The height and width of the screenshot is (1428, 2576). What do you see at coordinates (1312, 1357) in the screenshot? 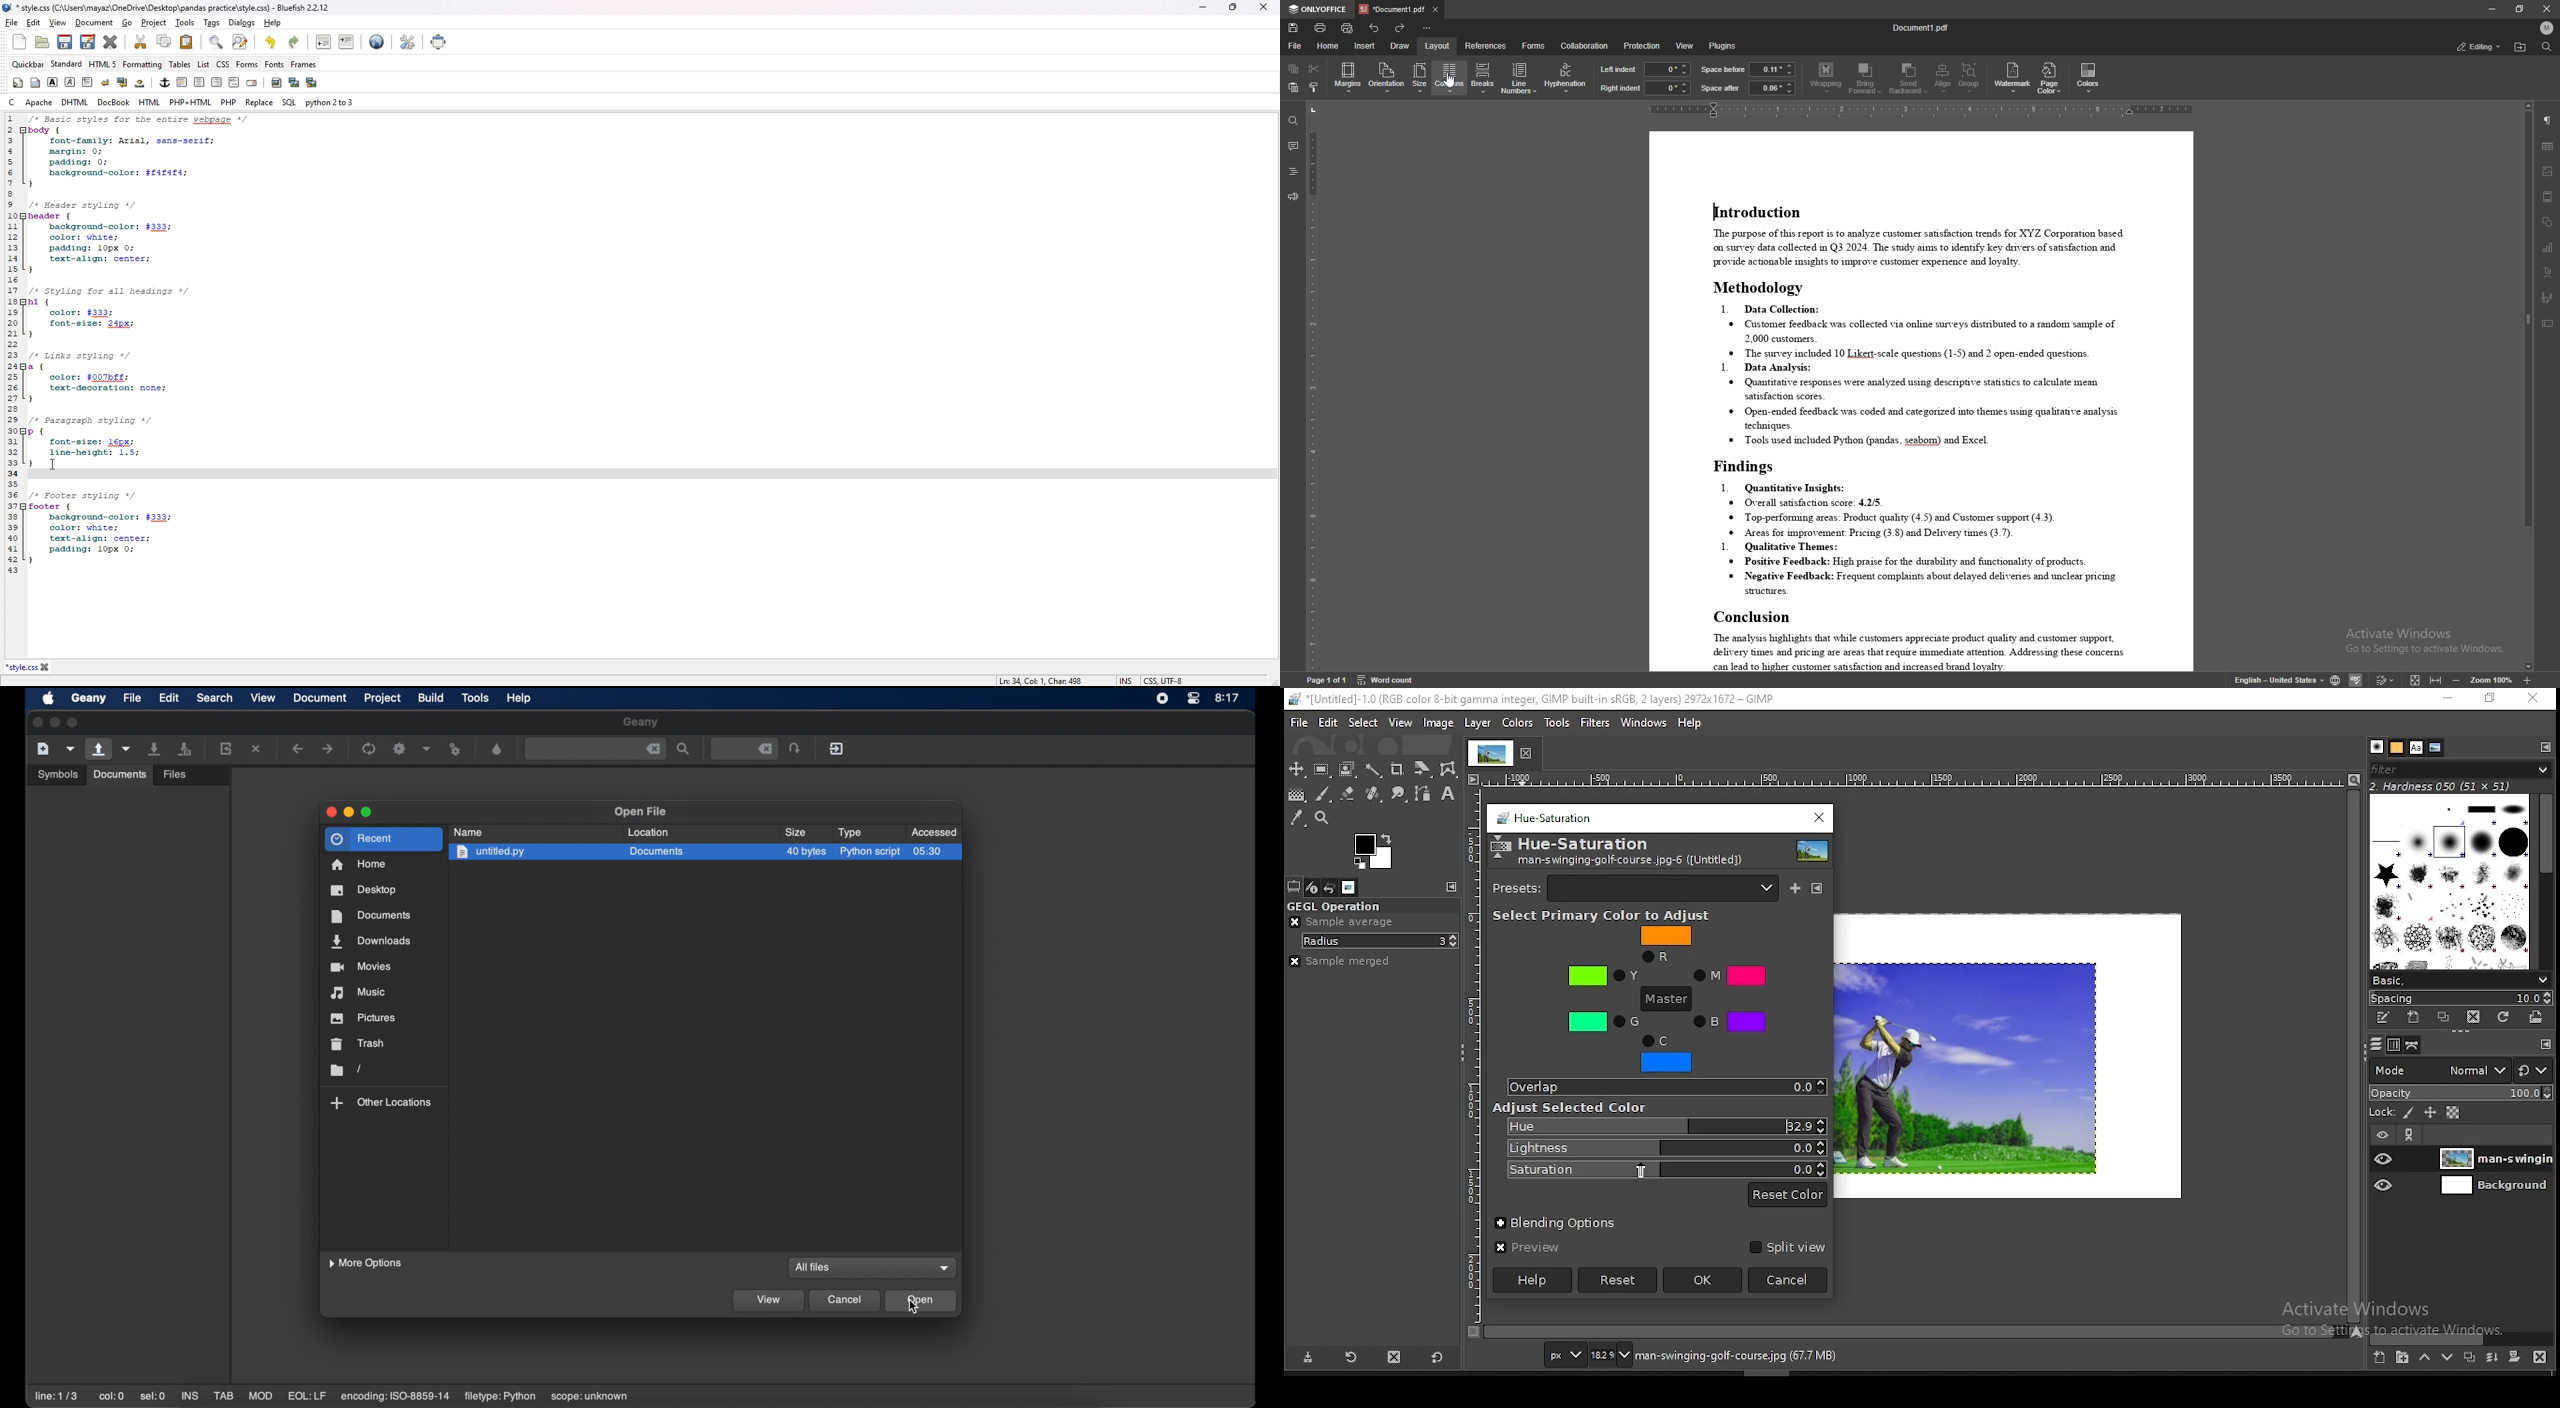
I see `save tool preset` at bounding box center [1312, 1357].